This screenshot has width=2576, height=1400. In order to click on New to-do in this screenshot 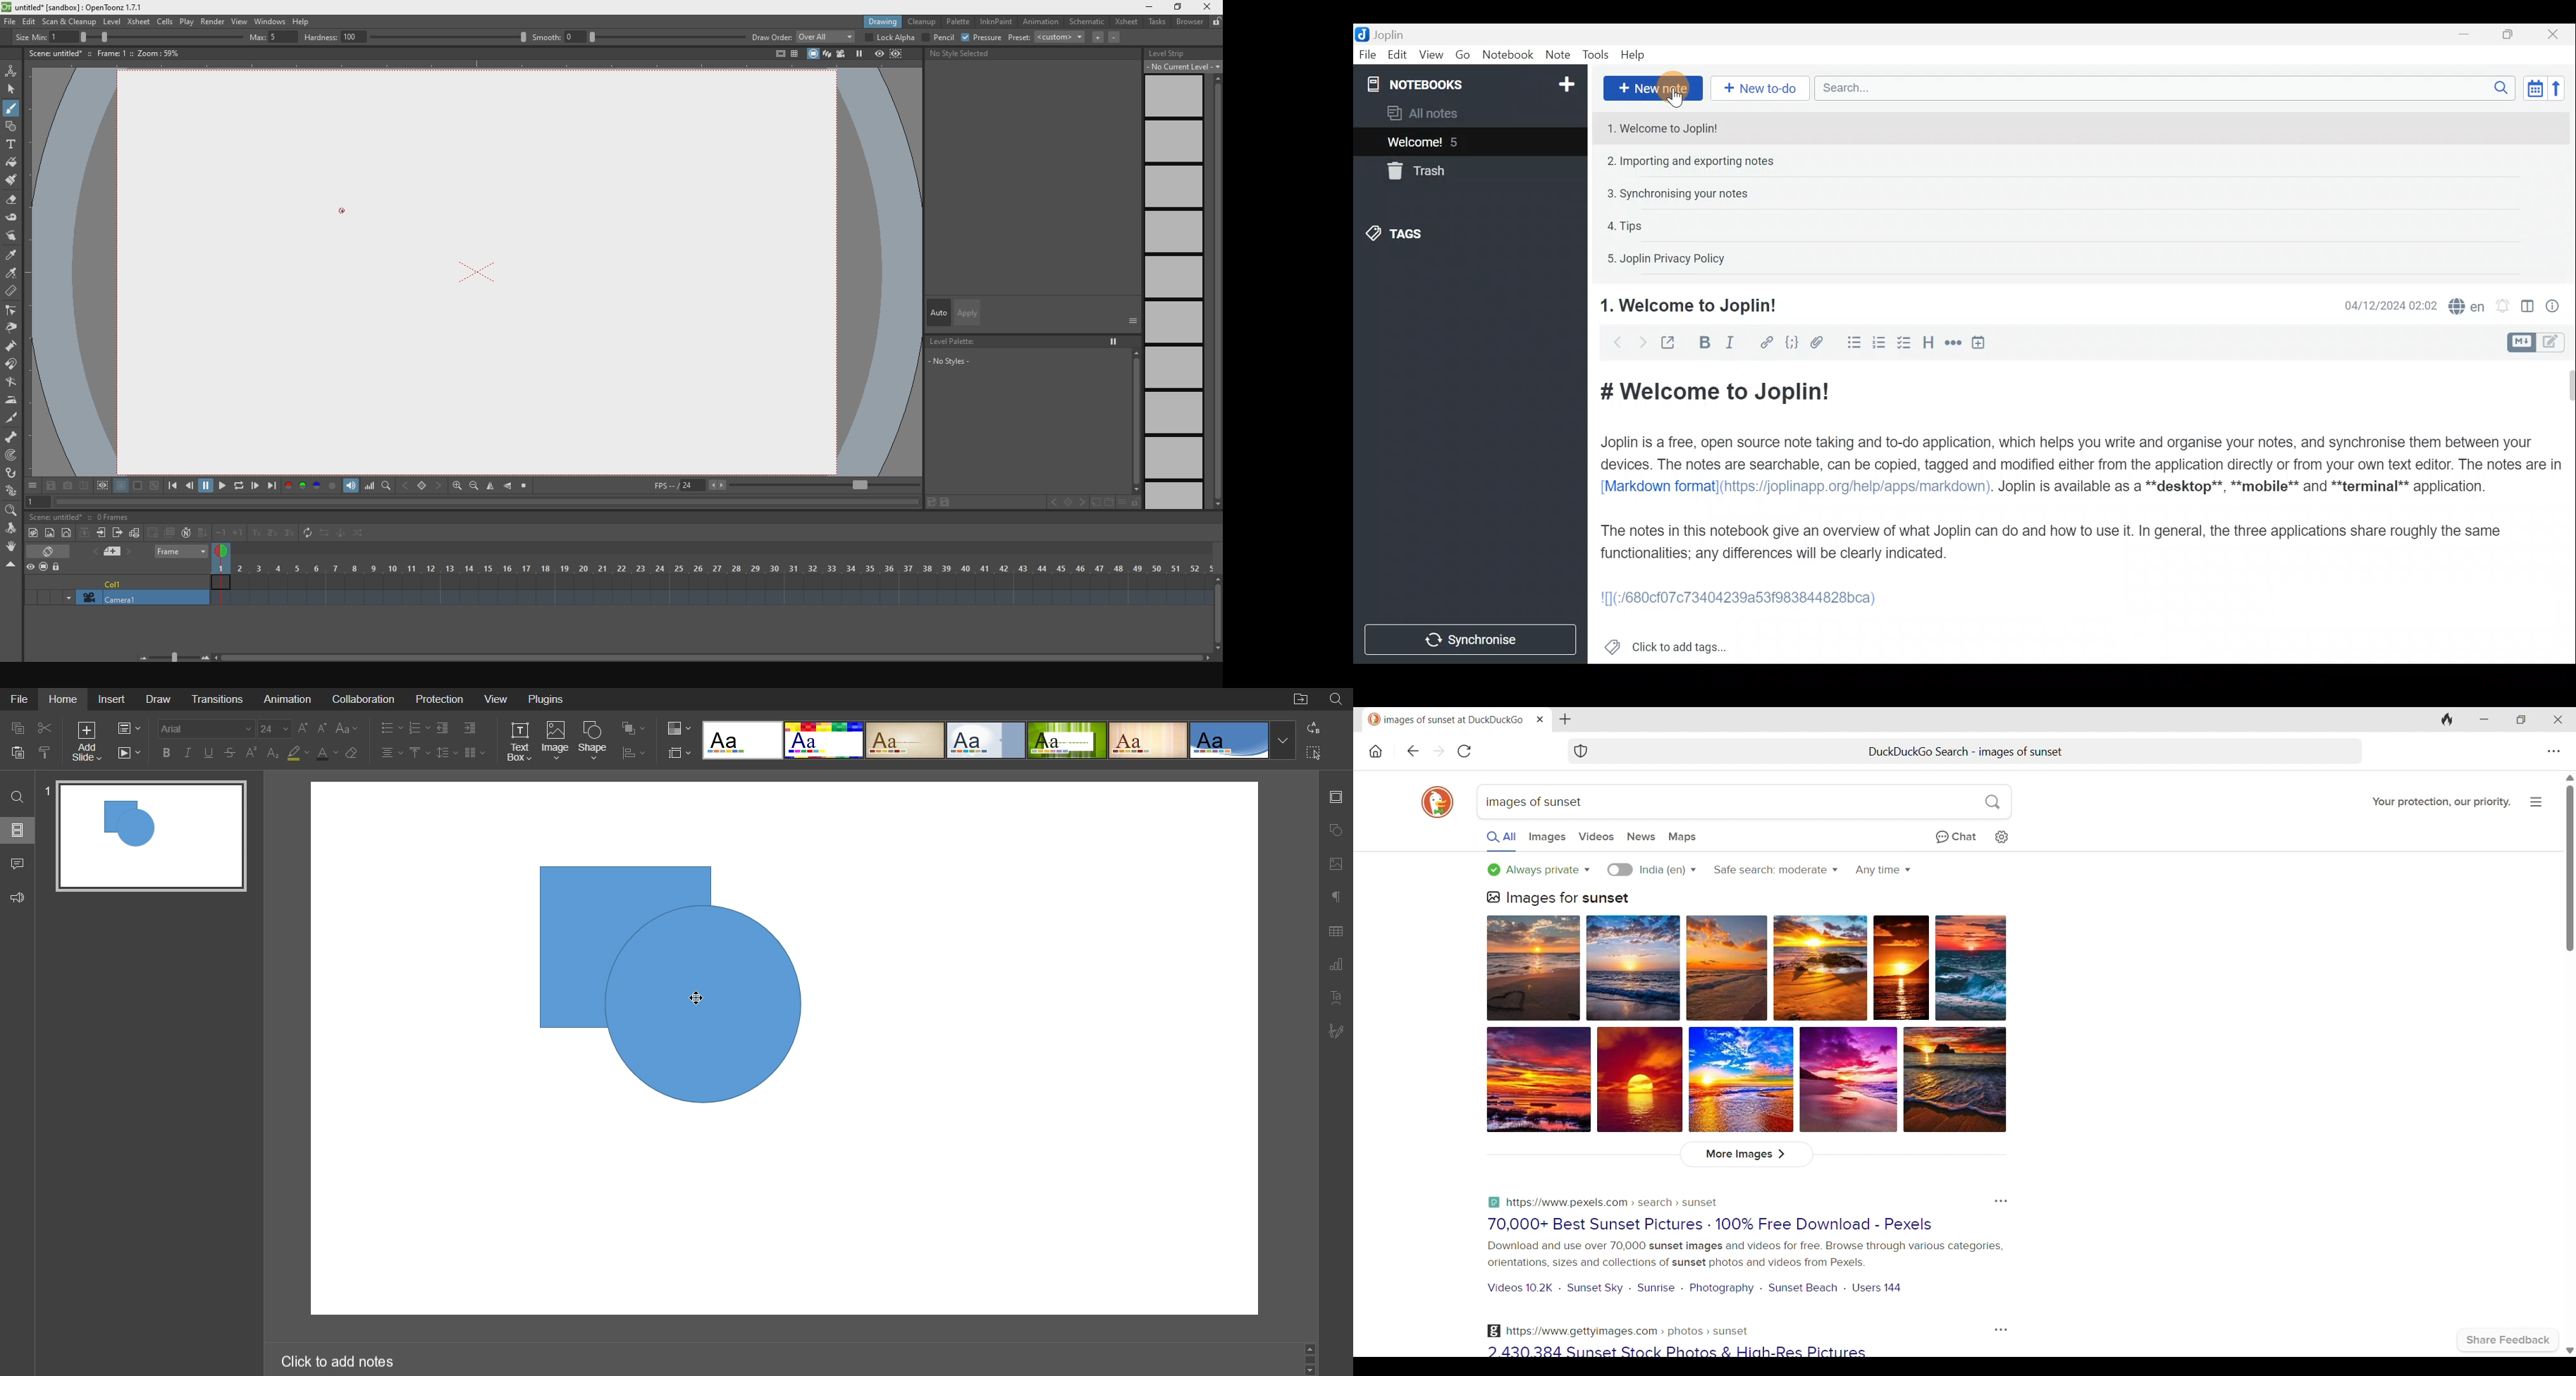, I will do `click(1759, 88)`.